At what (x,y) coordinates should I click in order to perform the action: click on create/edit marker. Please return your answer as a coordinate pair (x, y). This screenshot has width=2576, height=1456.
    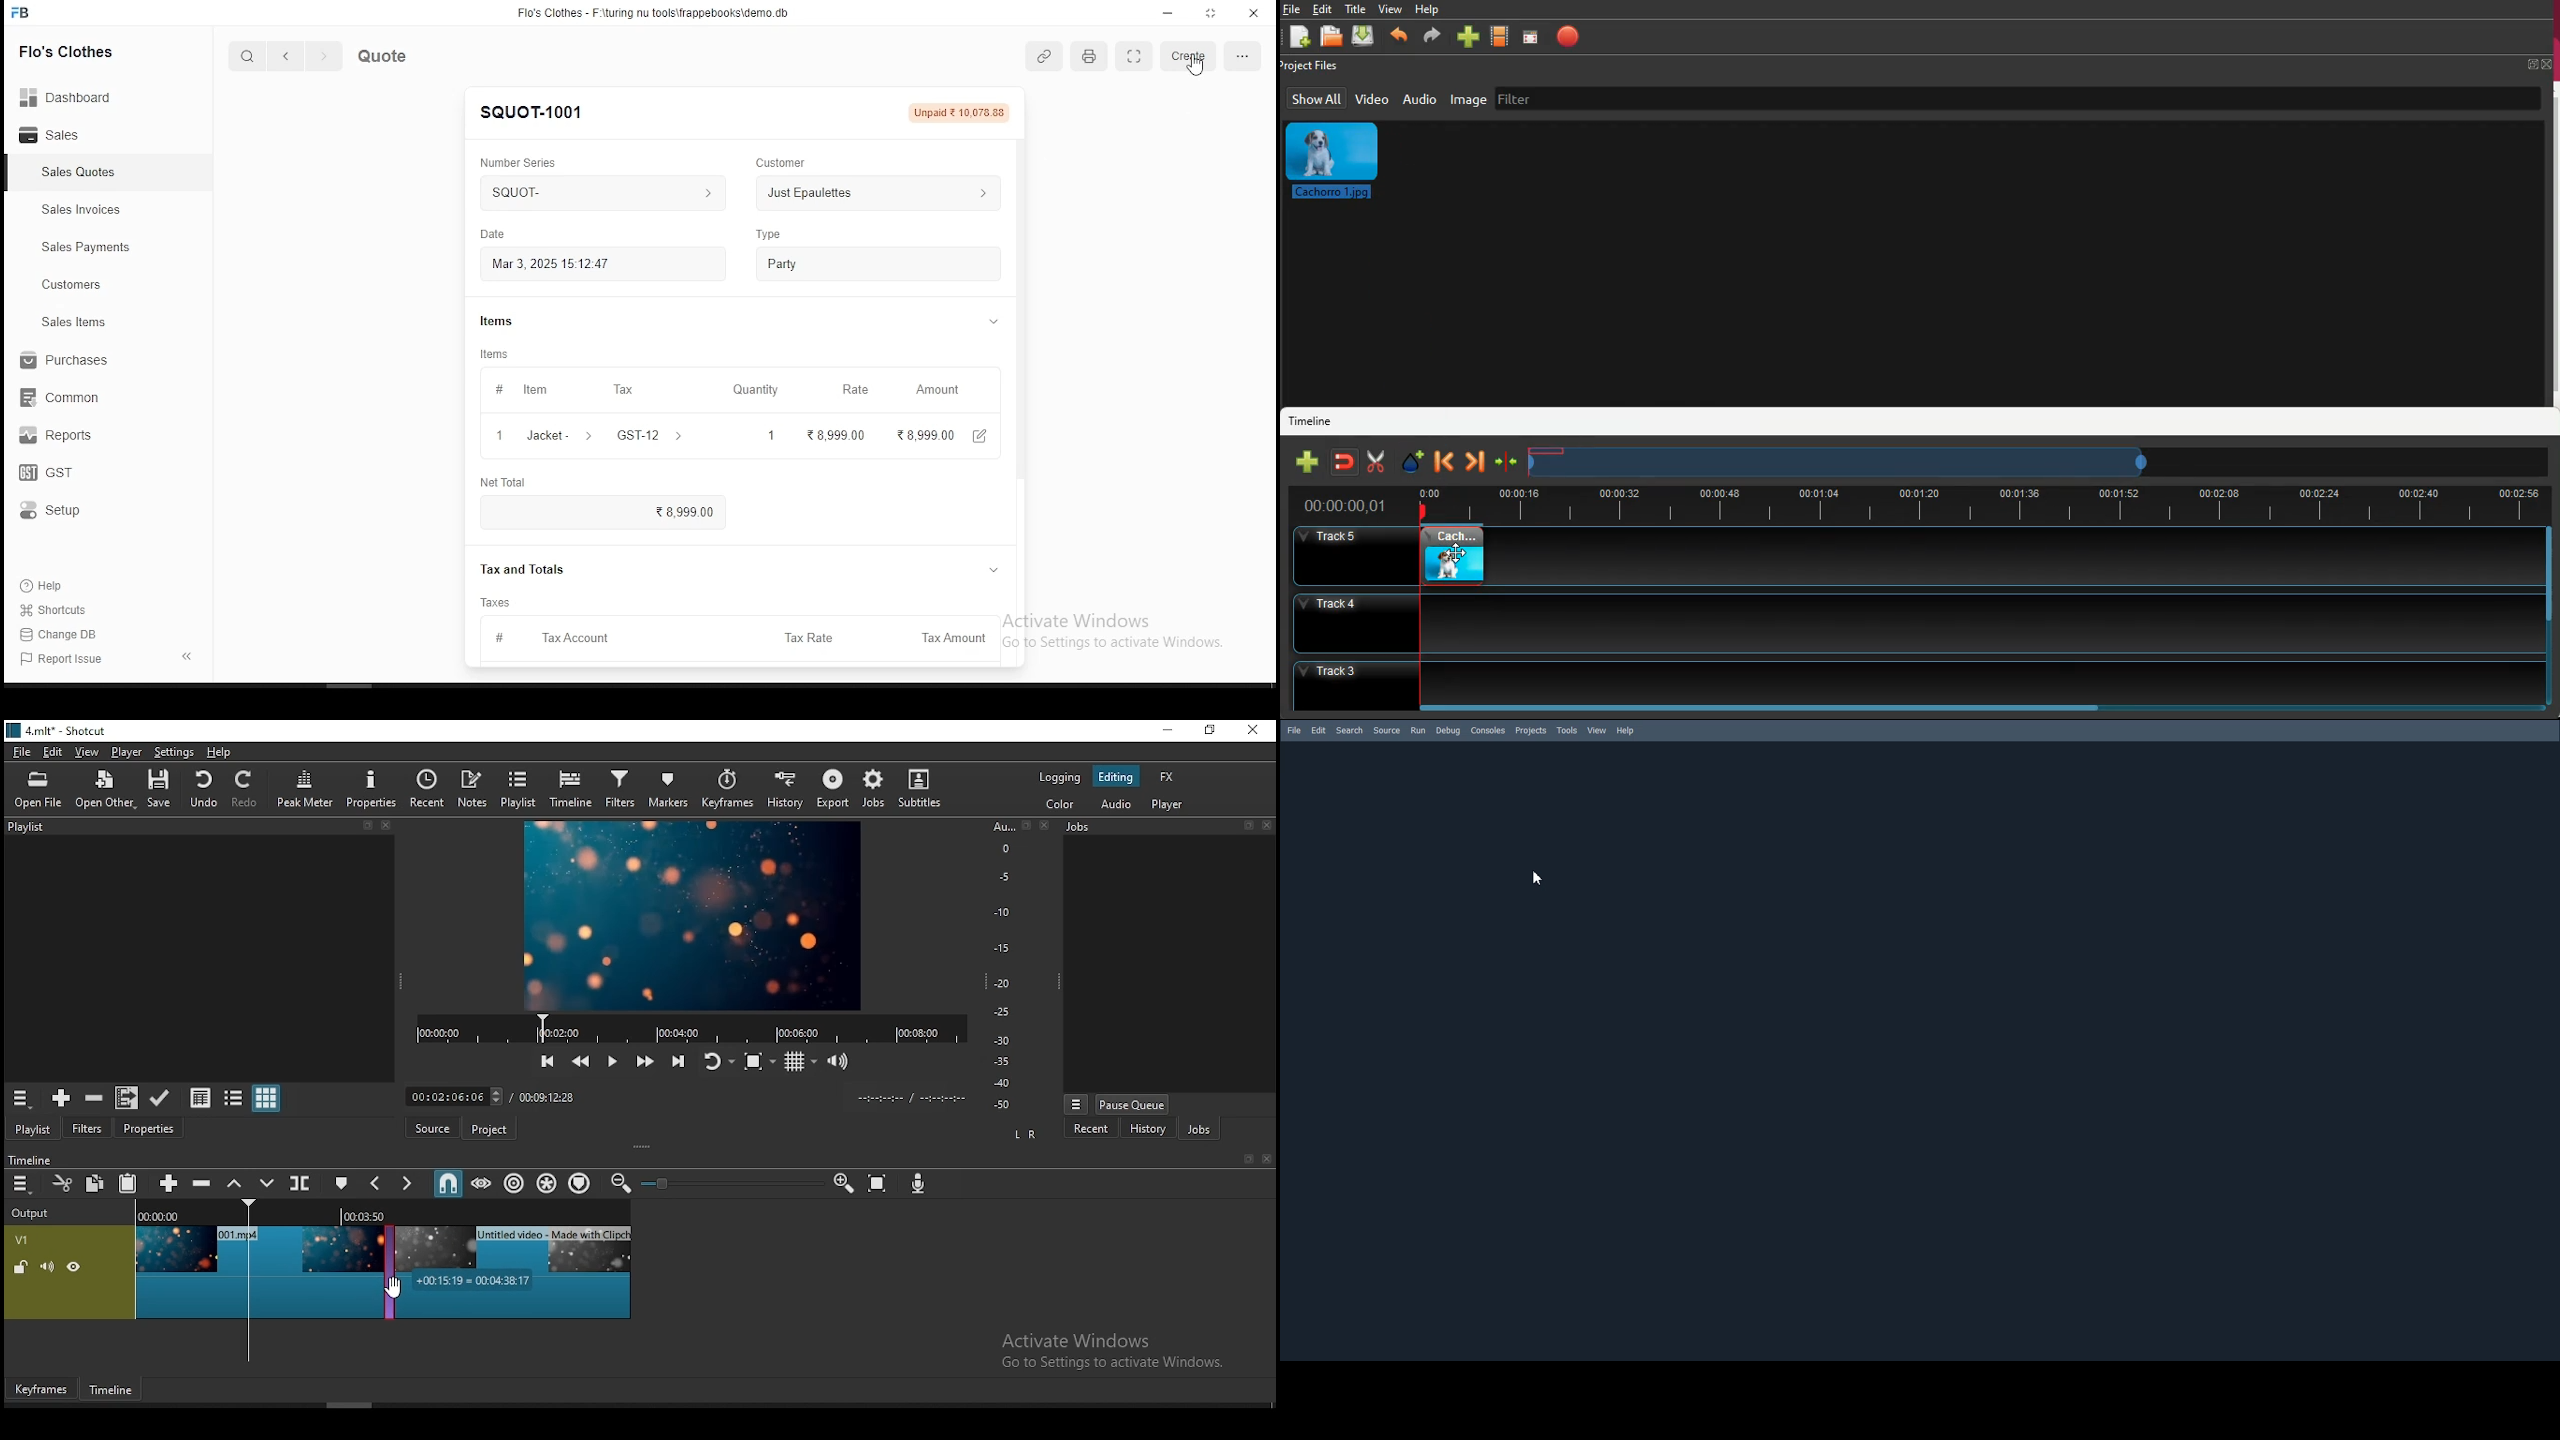
    Looking at the image, I should click on (342, 1182).